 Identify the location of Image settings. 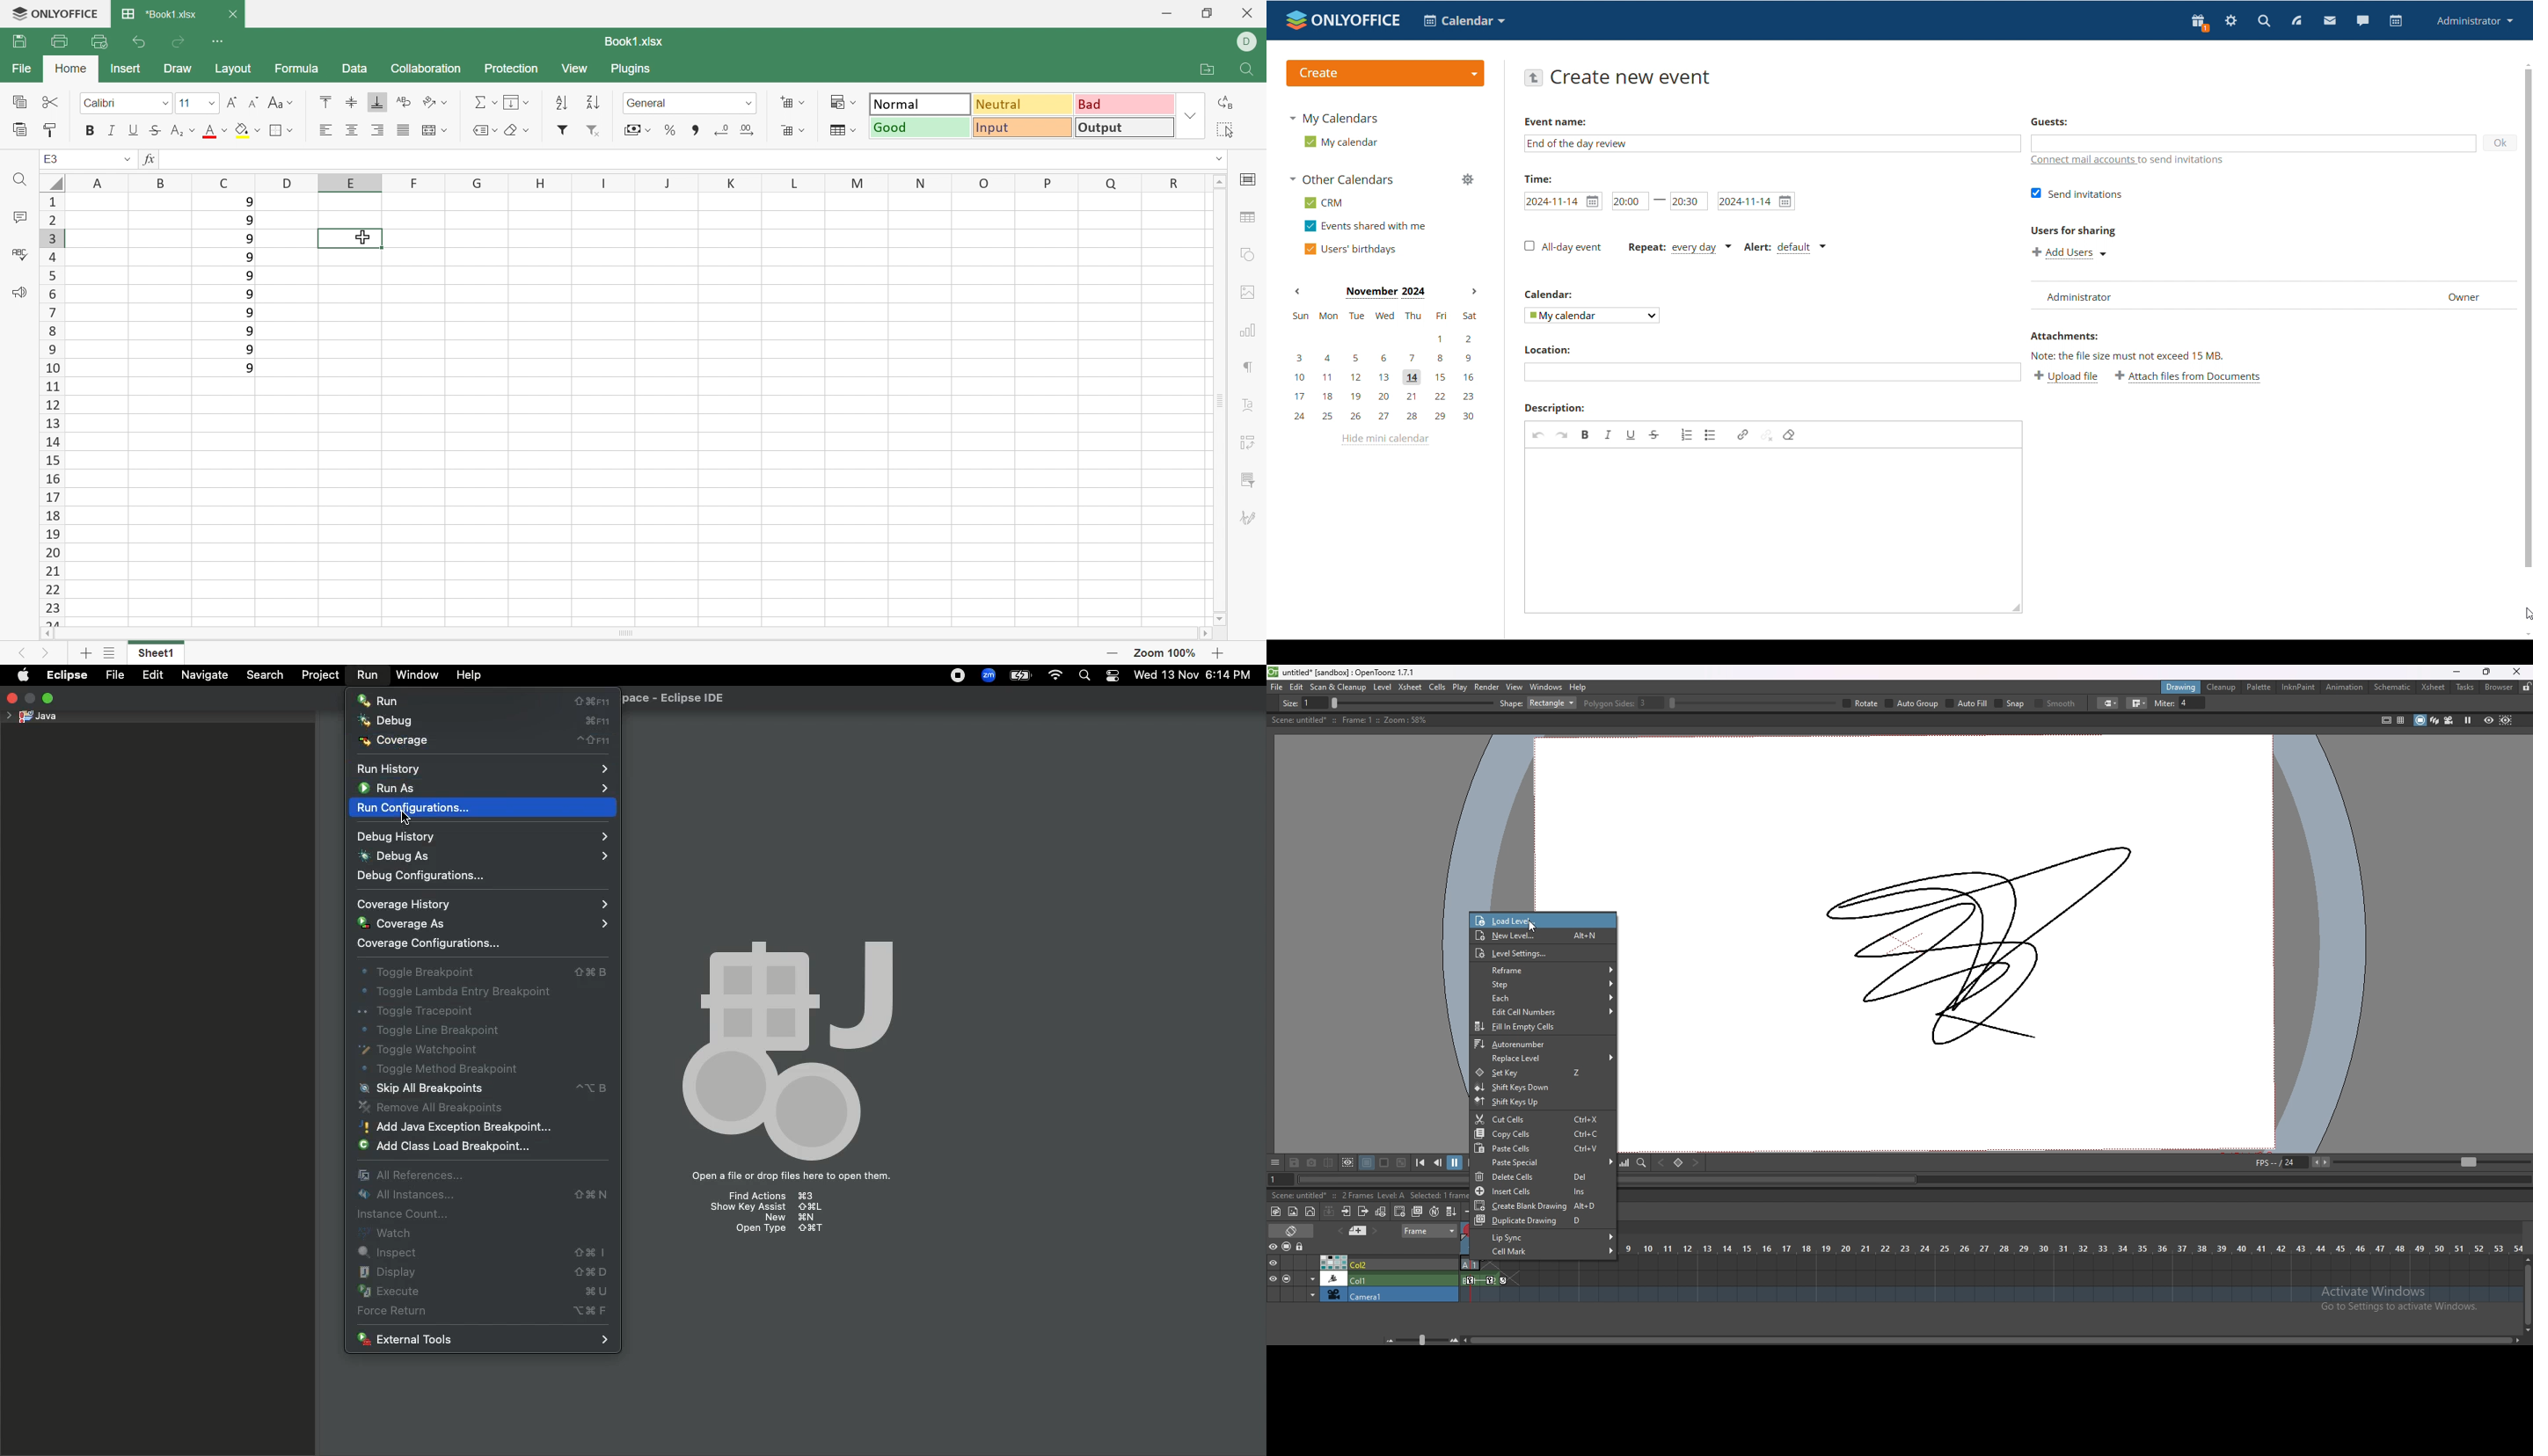
(1247, 293).